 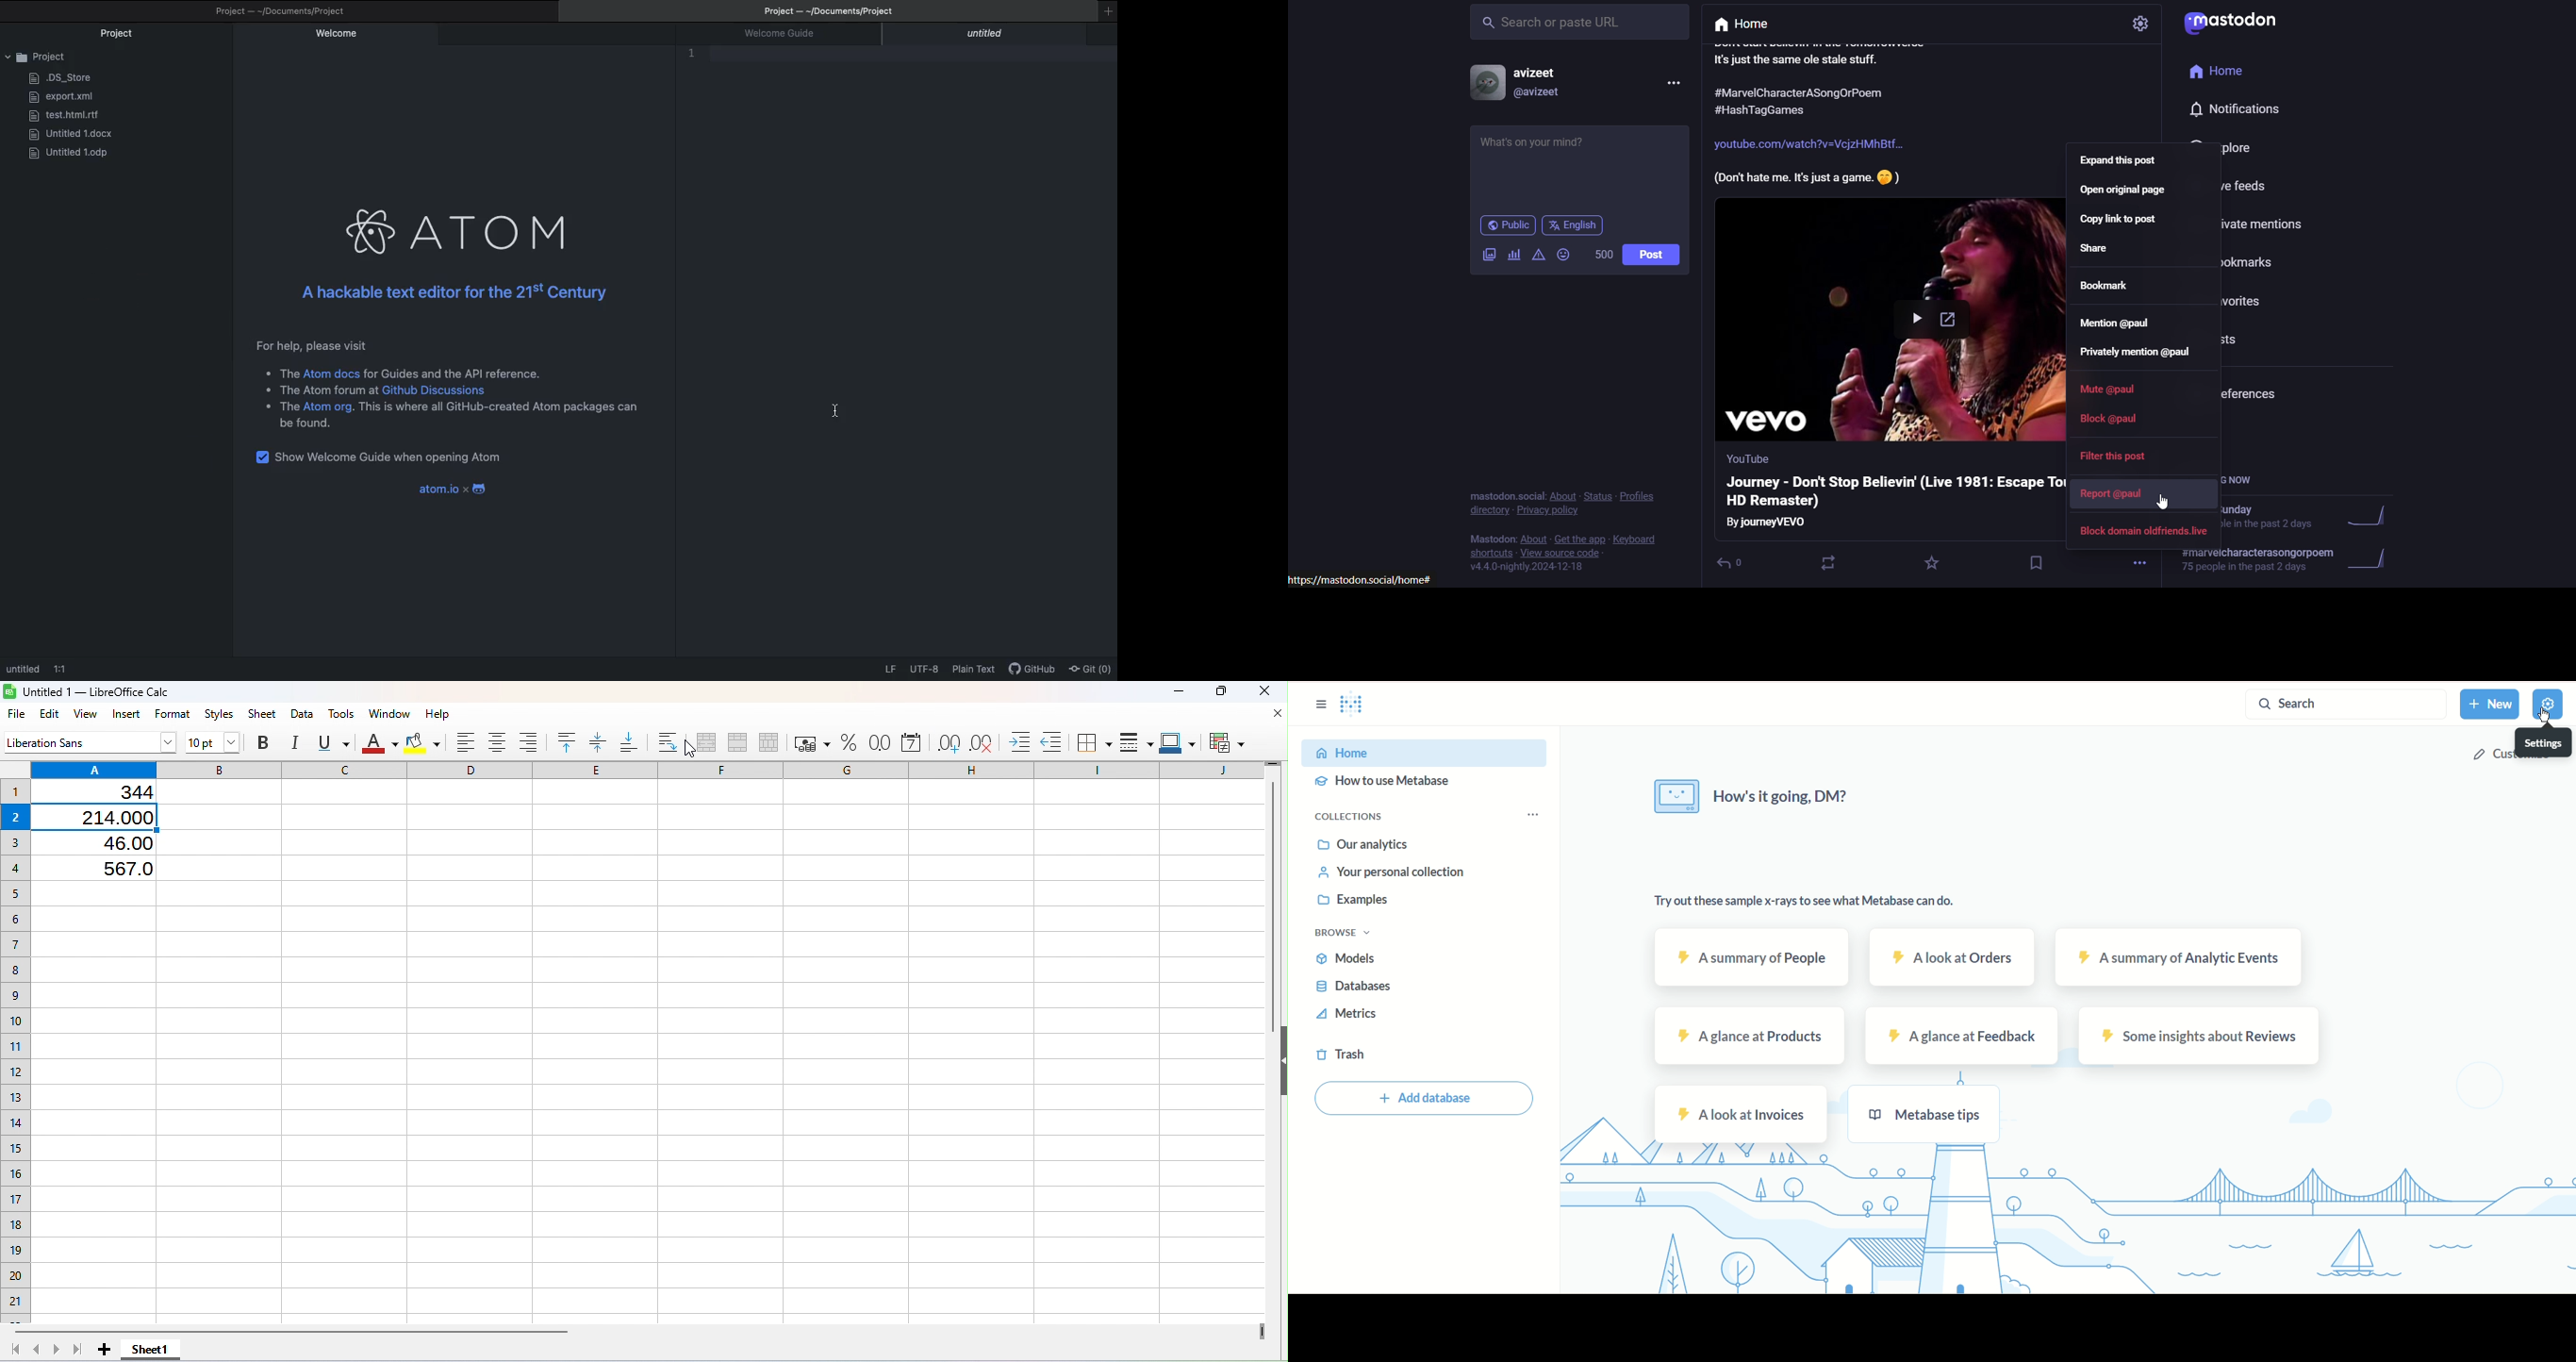 What do you see at coordinates (268, 741) in the screenshot?
I see `Bold` at bounding box center [268, 741].